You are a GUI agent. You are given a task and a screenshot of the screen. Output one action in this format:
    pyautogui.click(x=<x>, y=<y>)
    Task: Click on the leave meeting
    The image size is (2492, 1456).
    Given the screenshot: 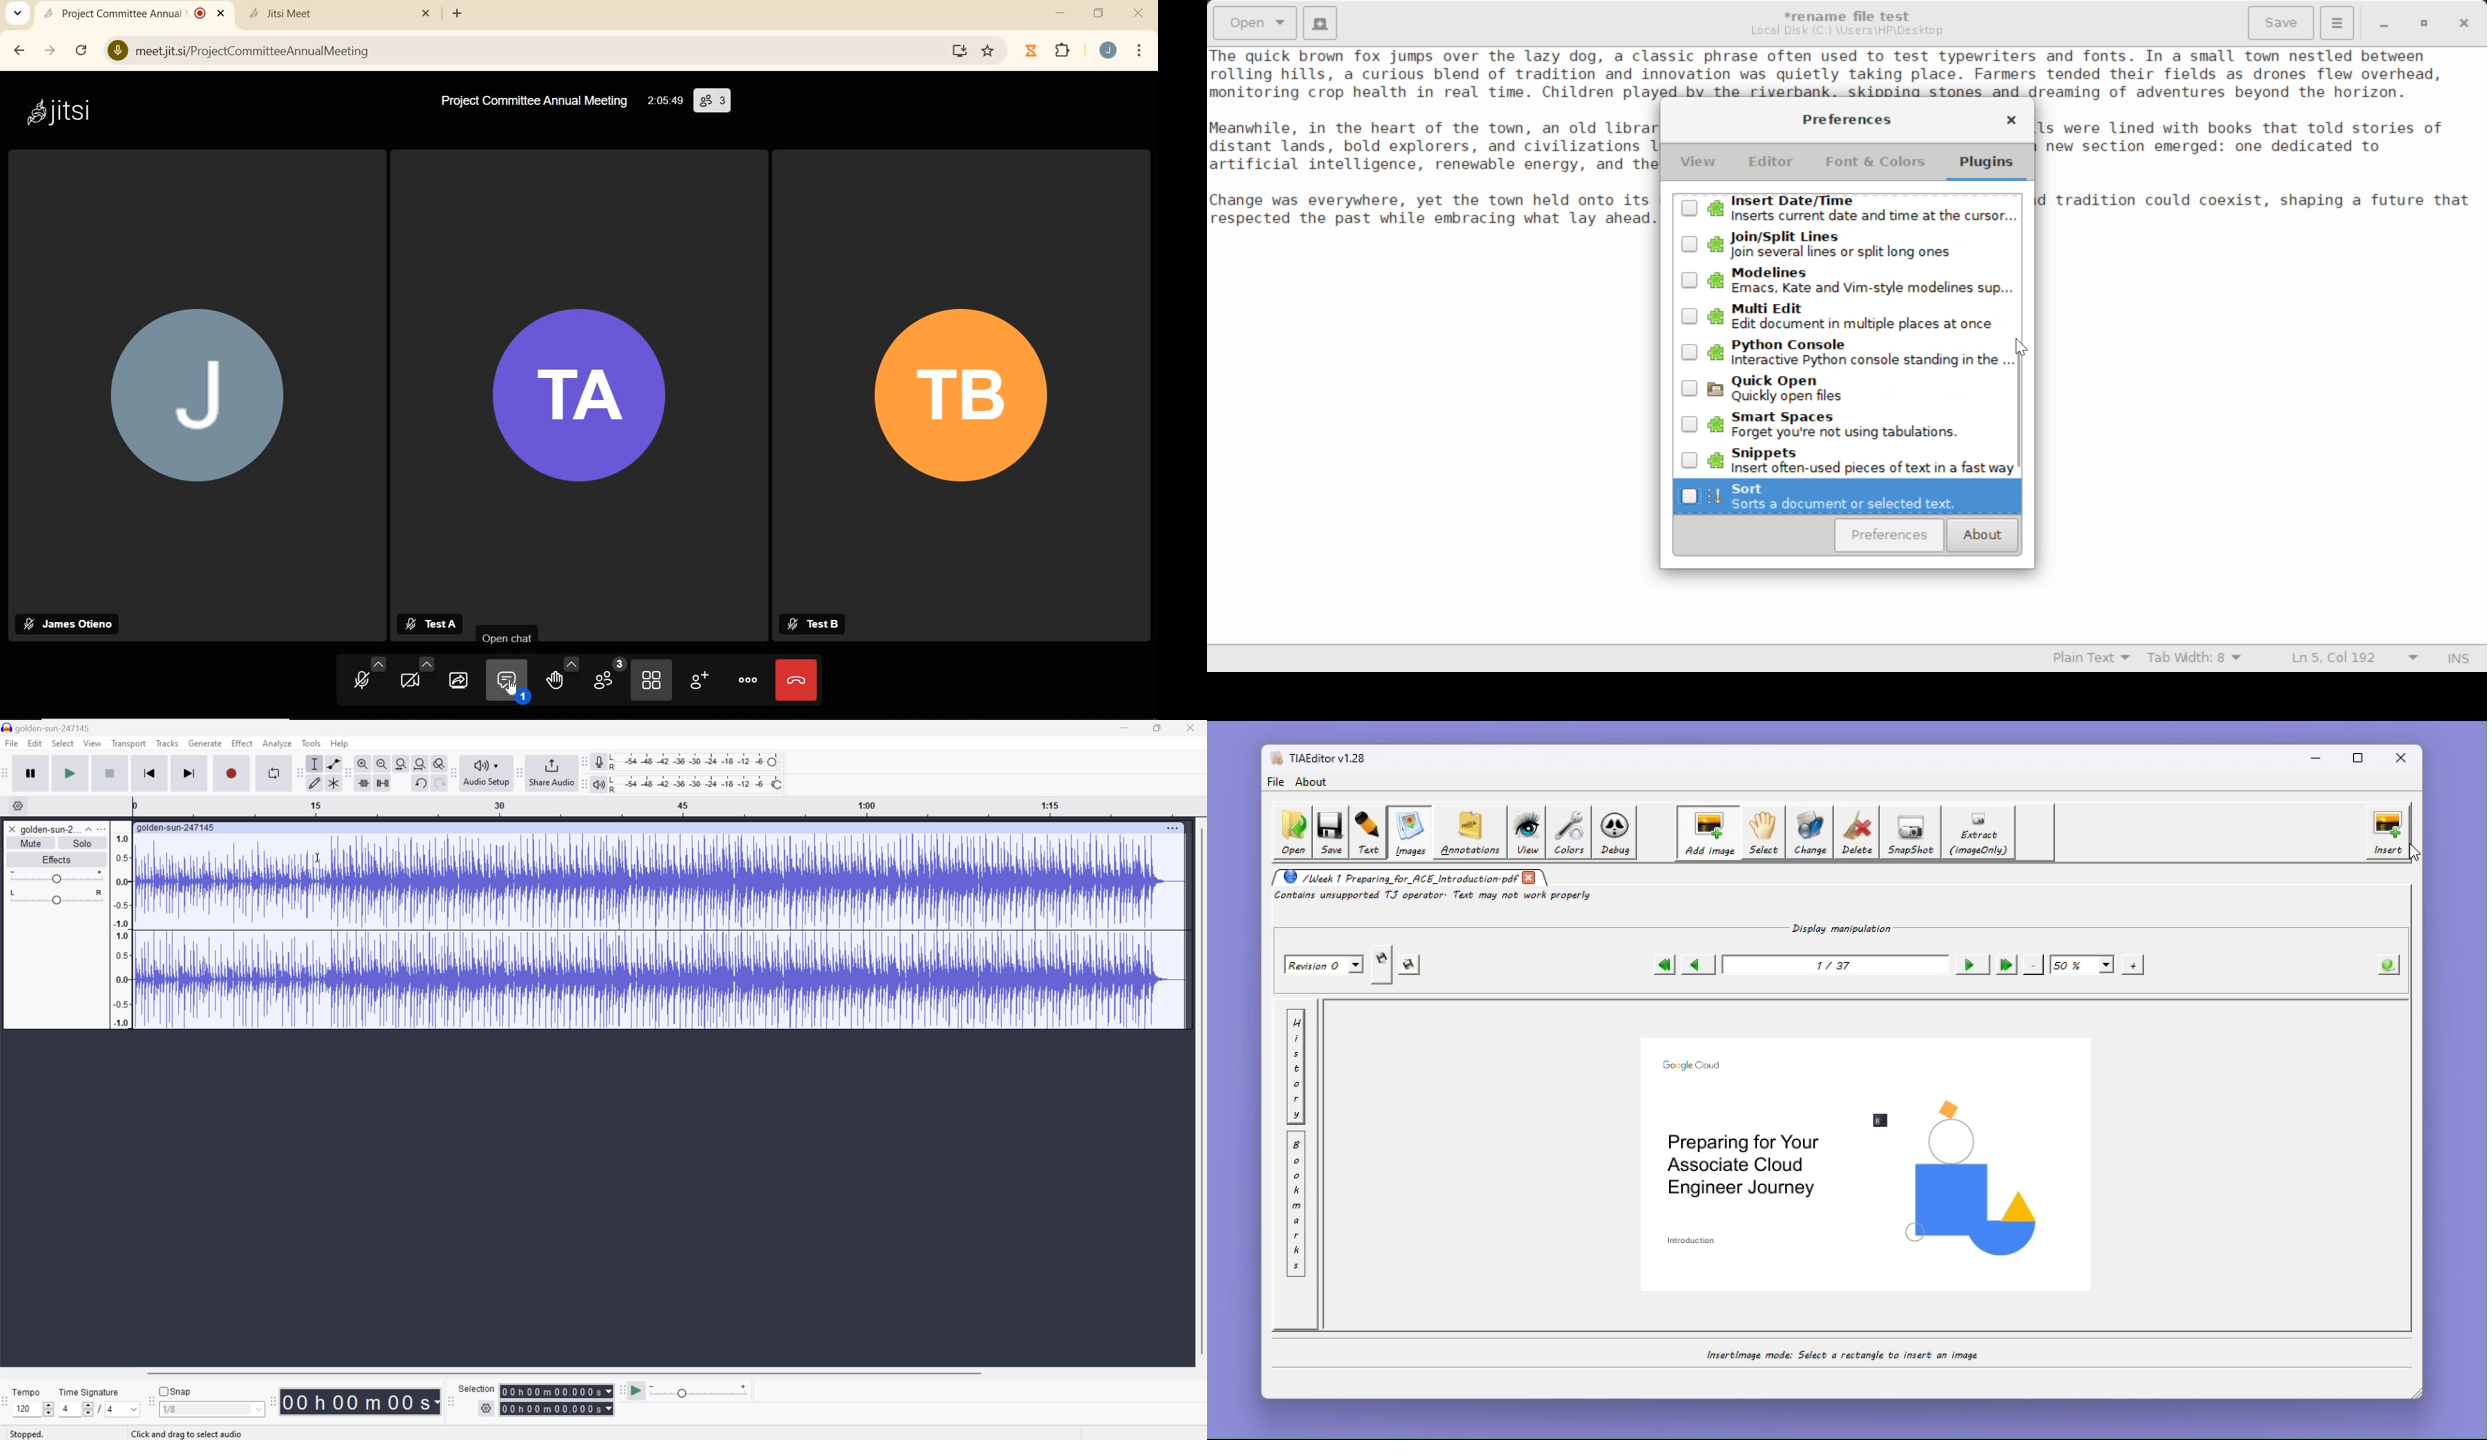 What is the action you would take?
    pyautogui.click(x=797, y=682)
    